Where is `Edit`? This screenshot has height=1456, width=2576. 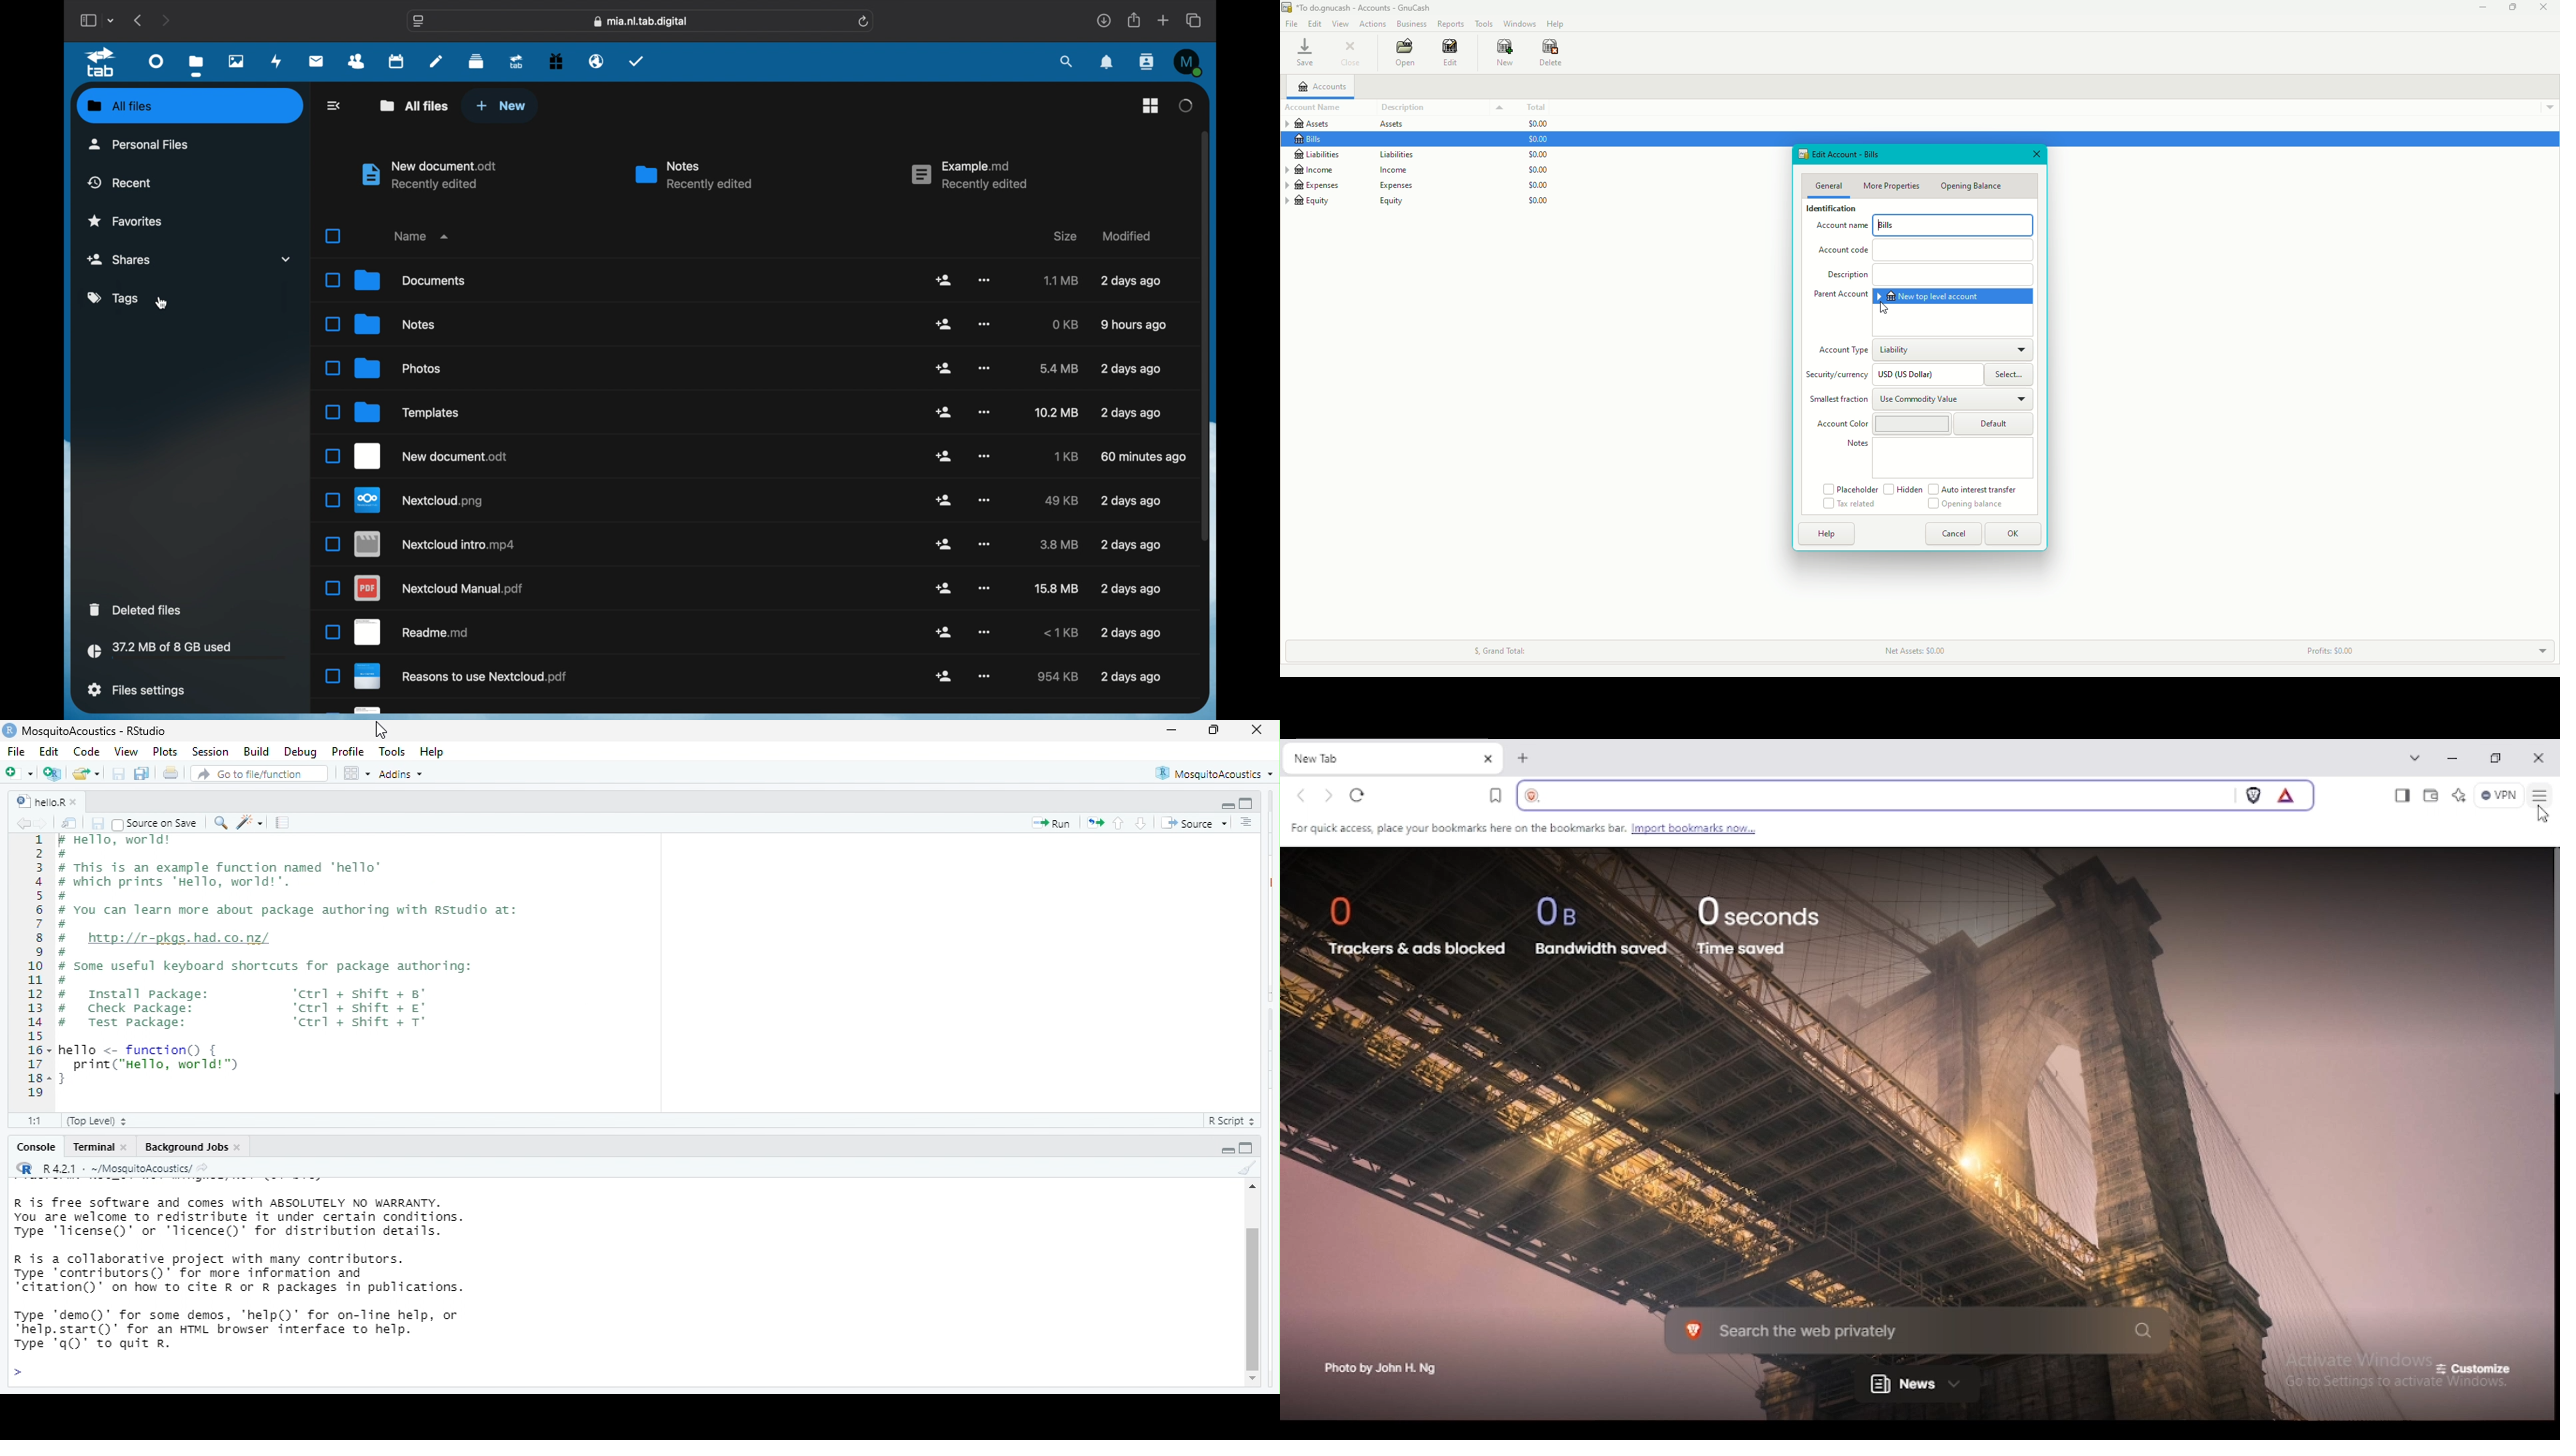
Edit is located at coordinates (51, 753).